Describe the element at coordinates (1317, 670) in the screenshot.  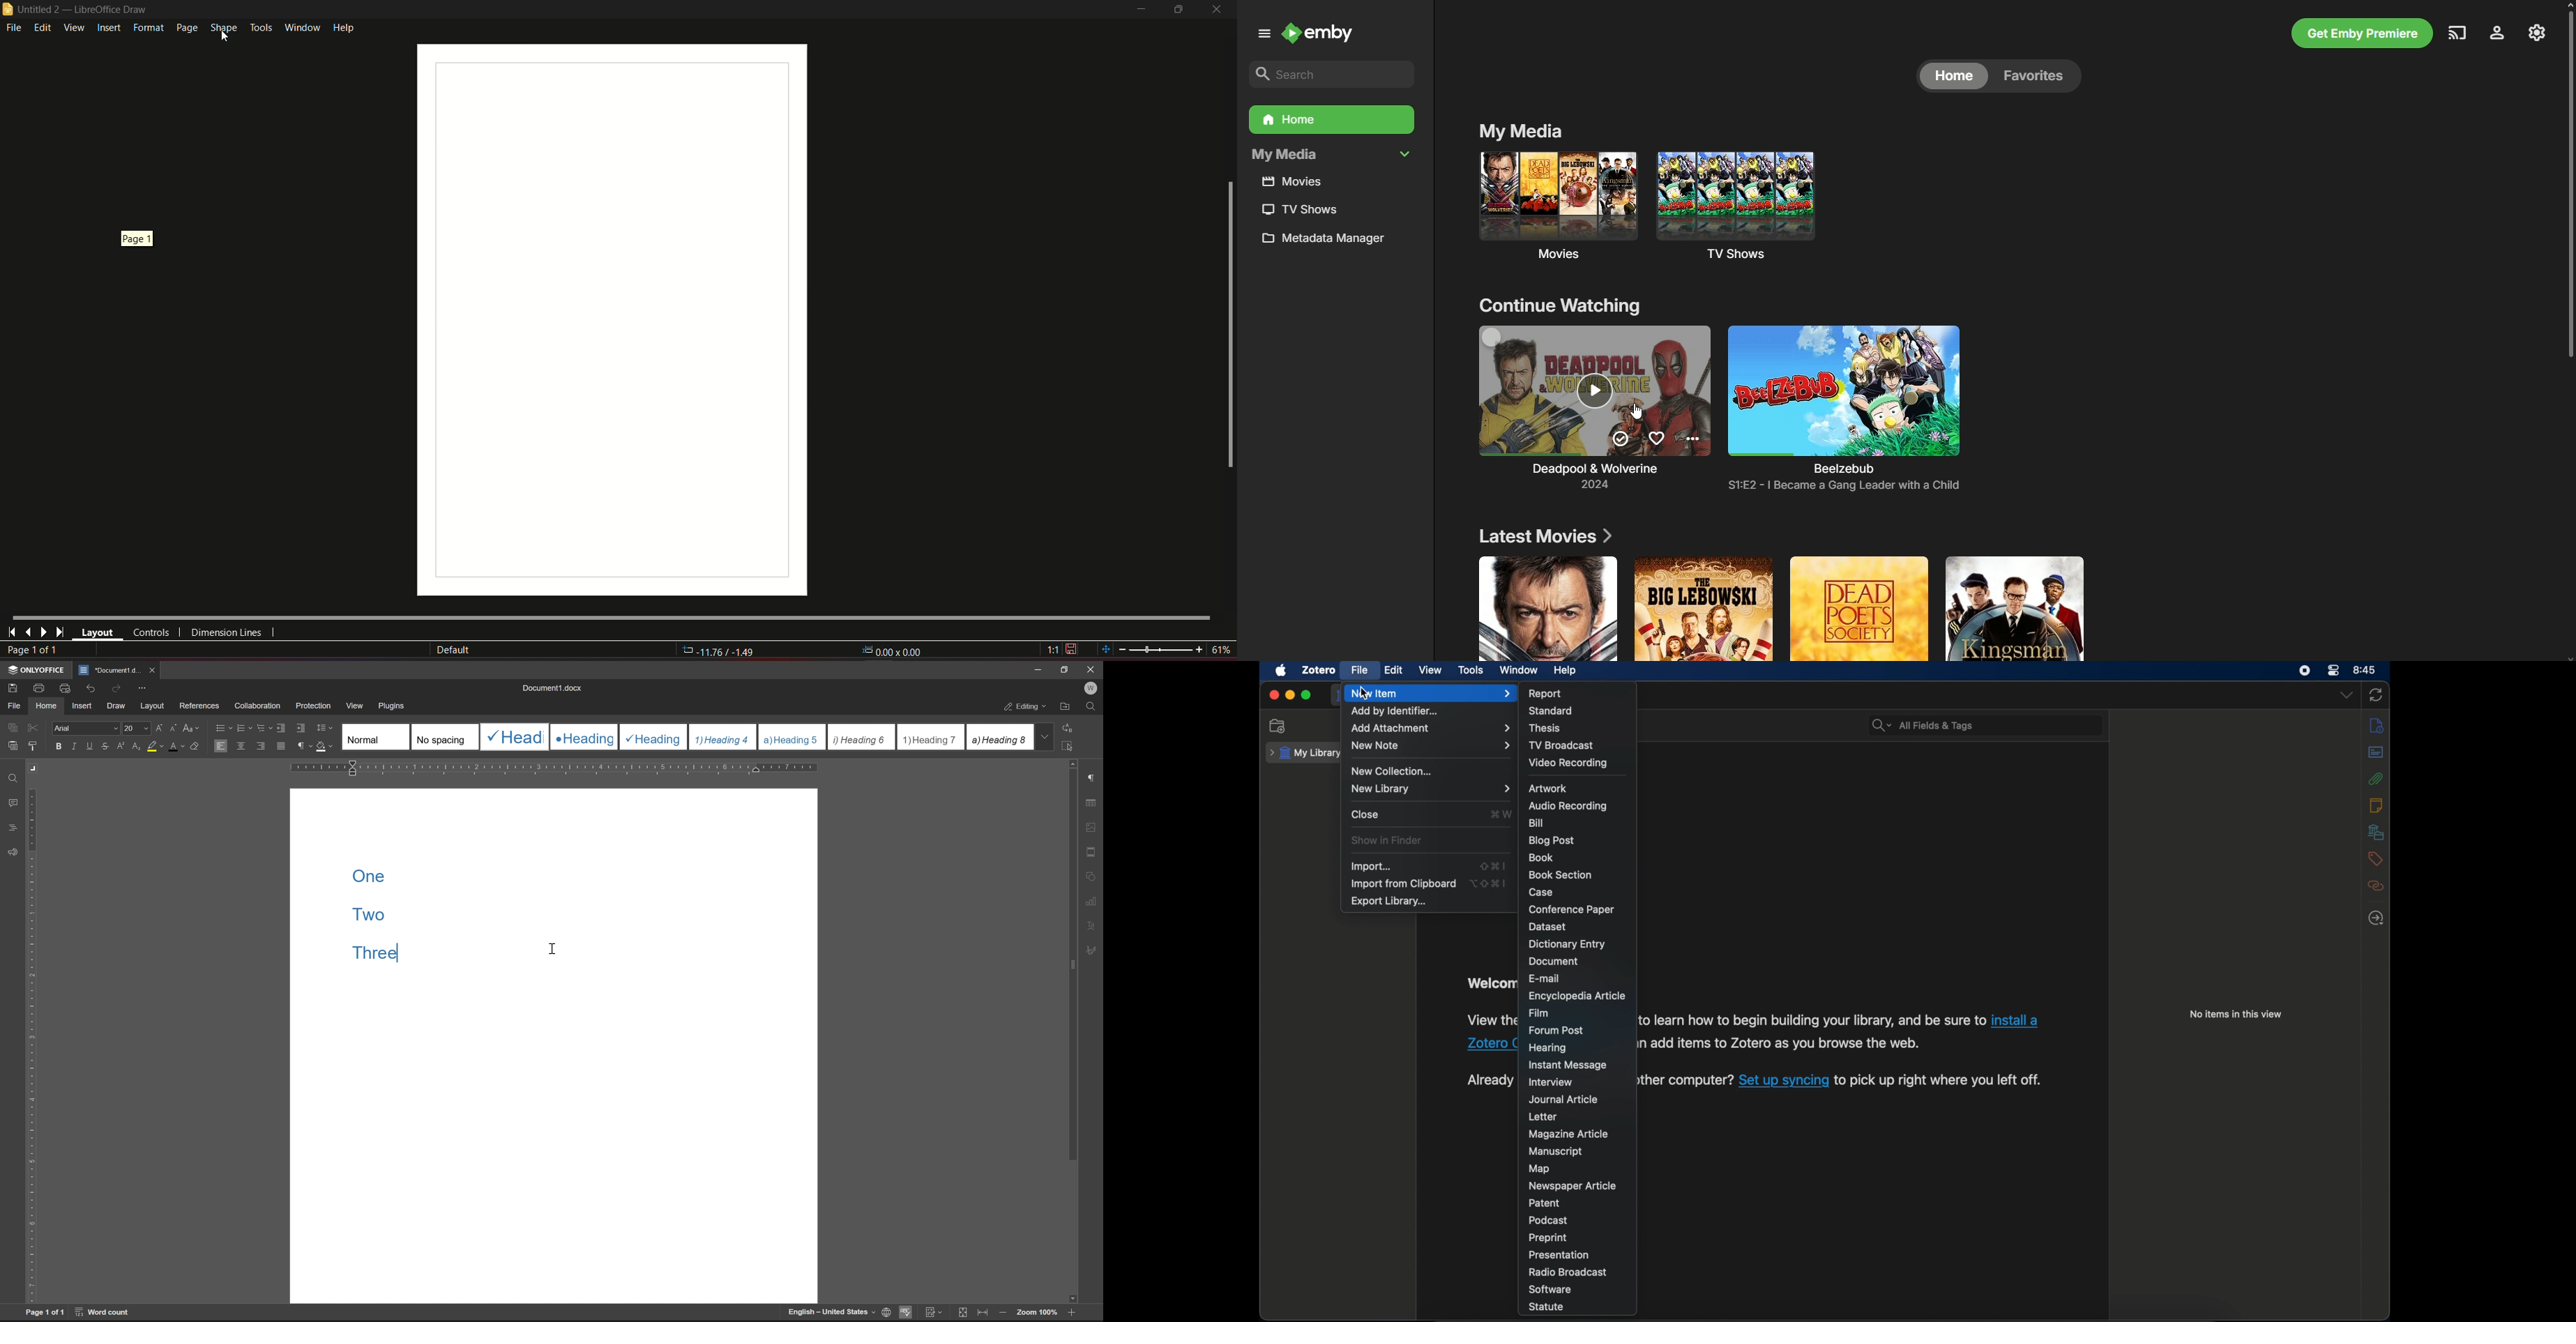
I see `zotero` at that location.